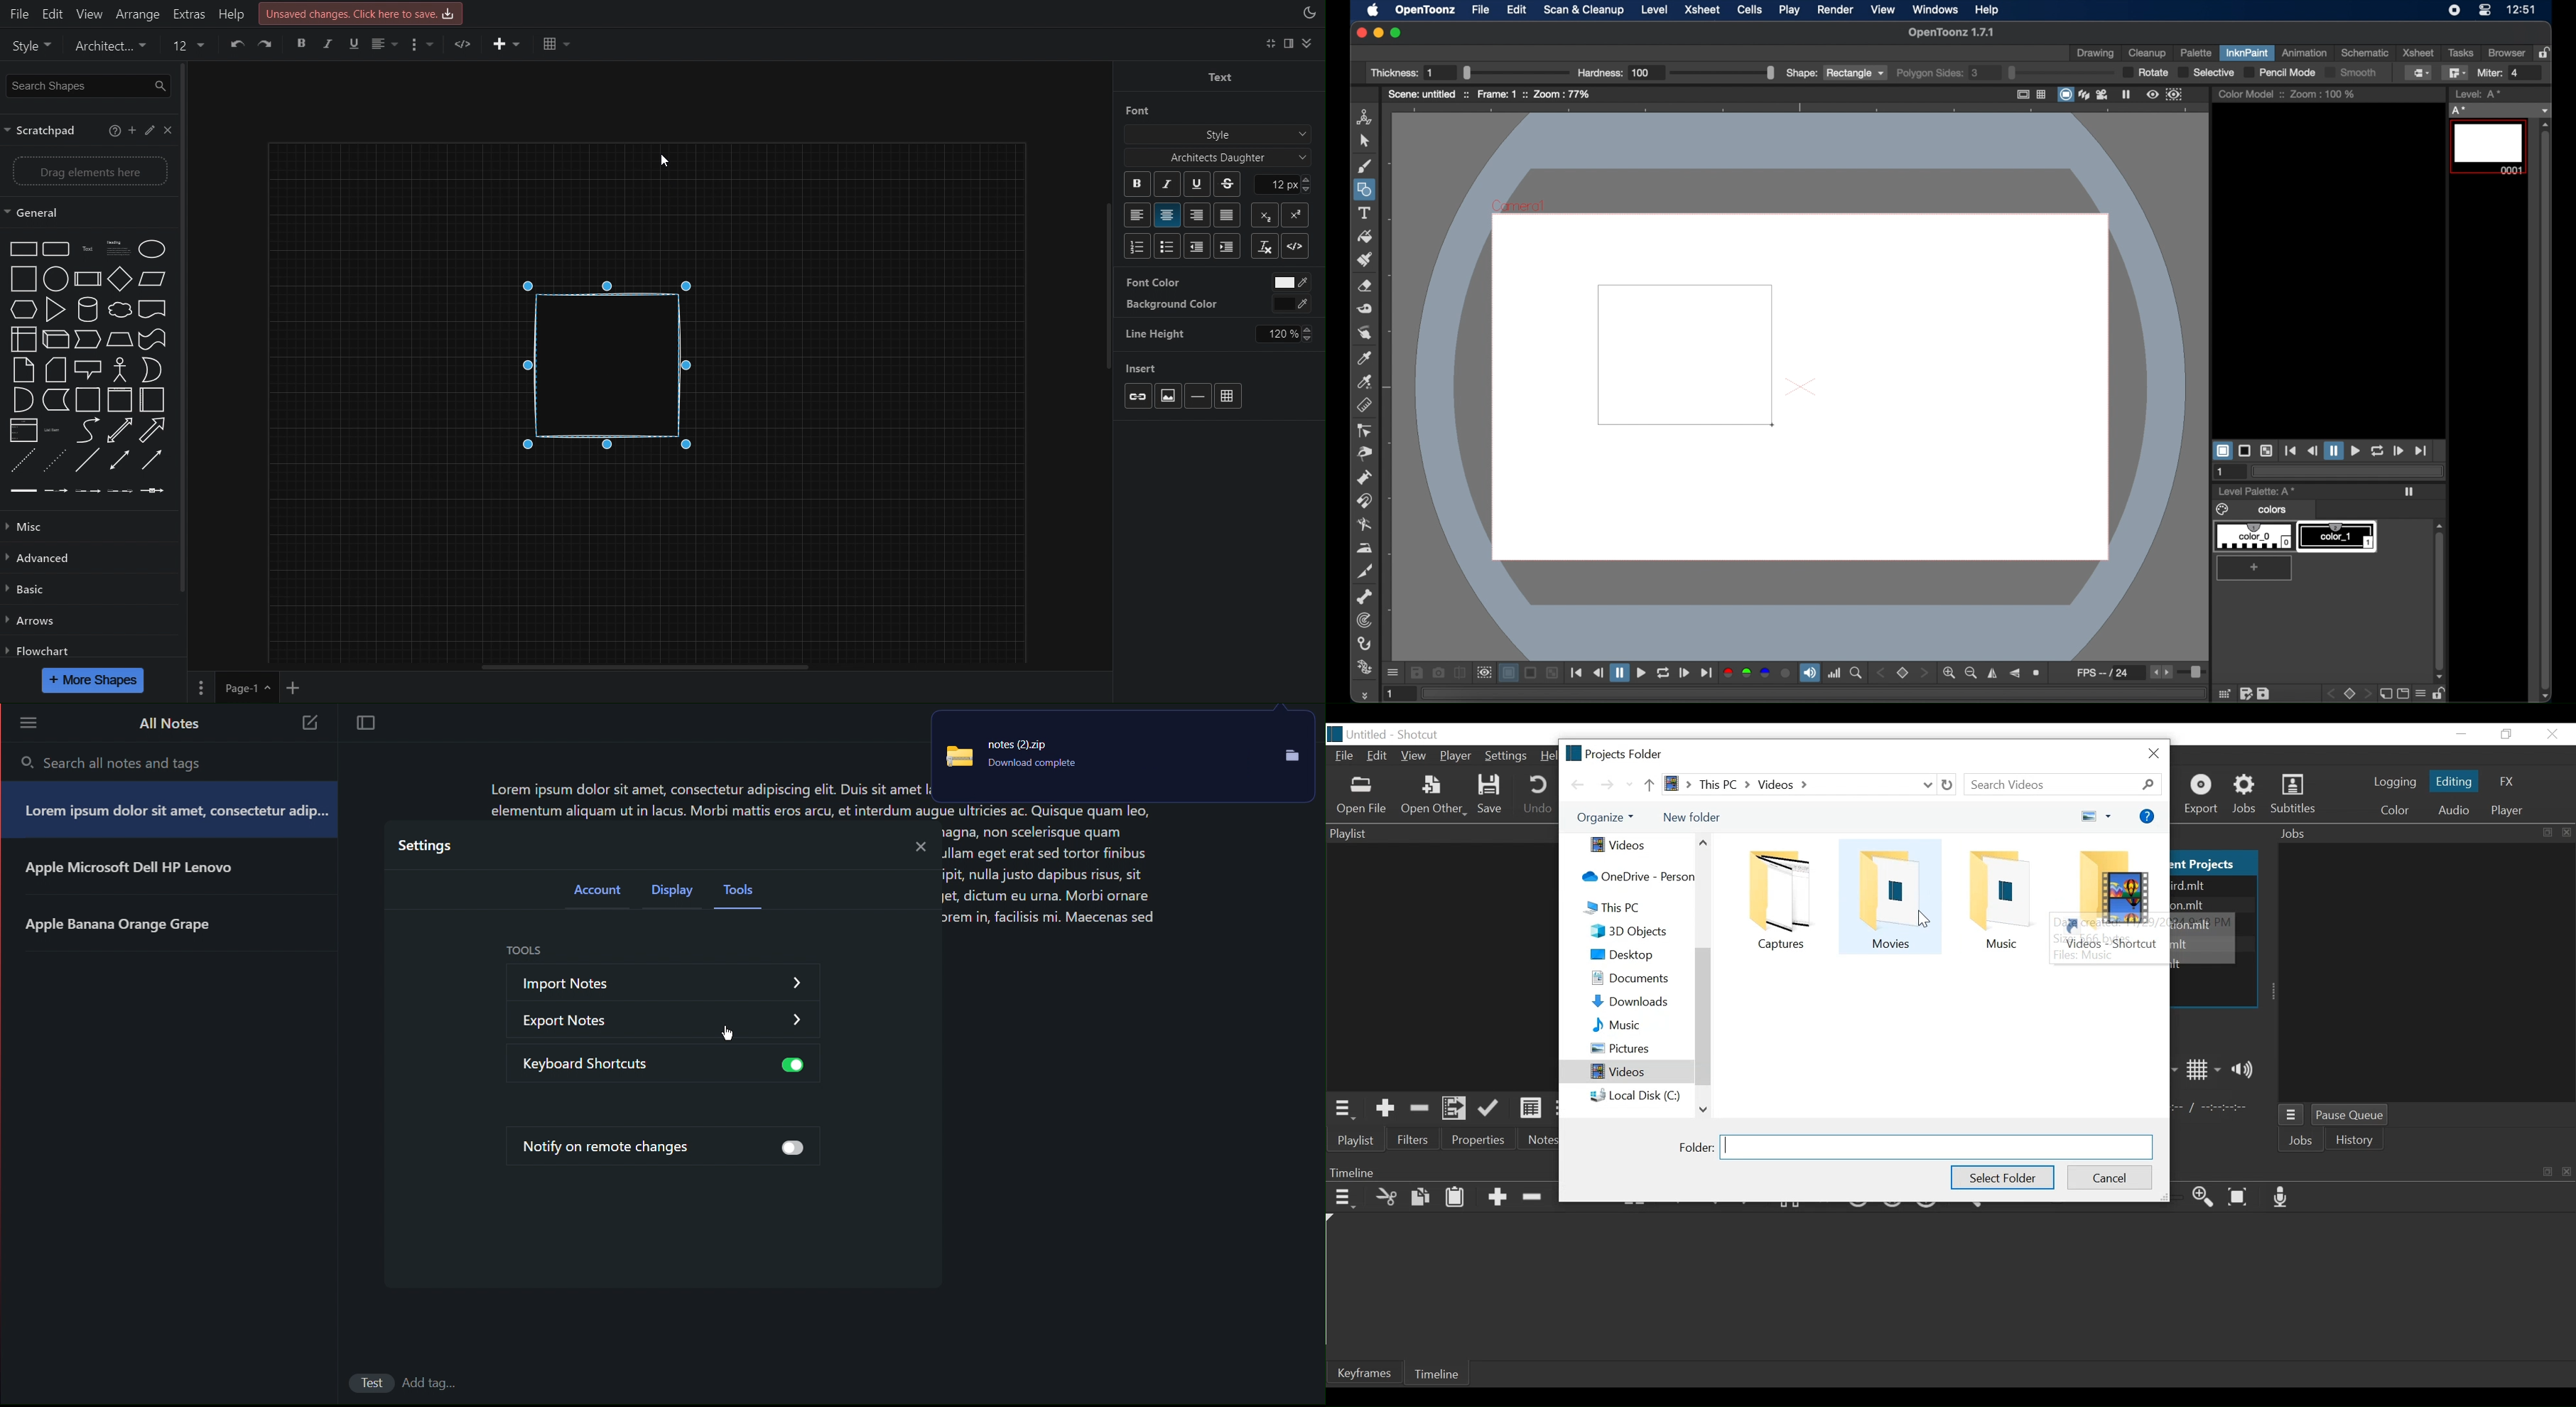 This screenshot has width=2576, height=1428. What do you see at coordinates (87, 11) in the screenshot?
I see `View` at bounding box center [87, 11].